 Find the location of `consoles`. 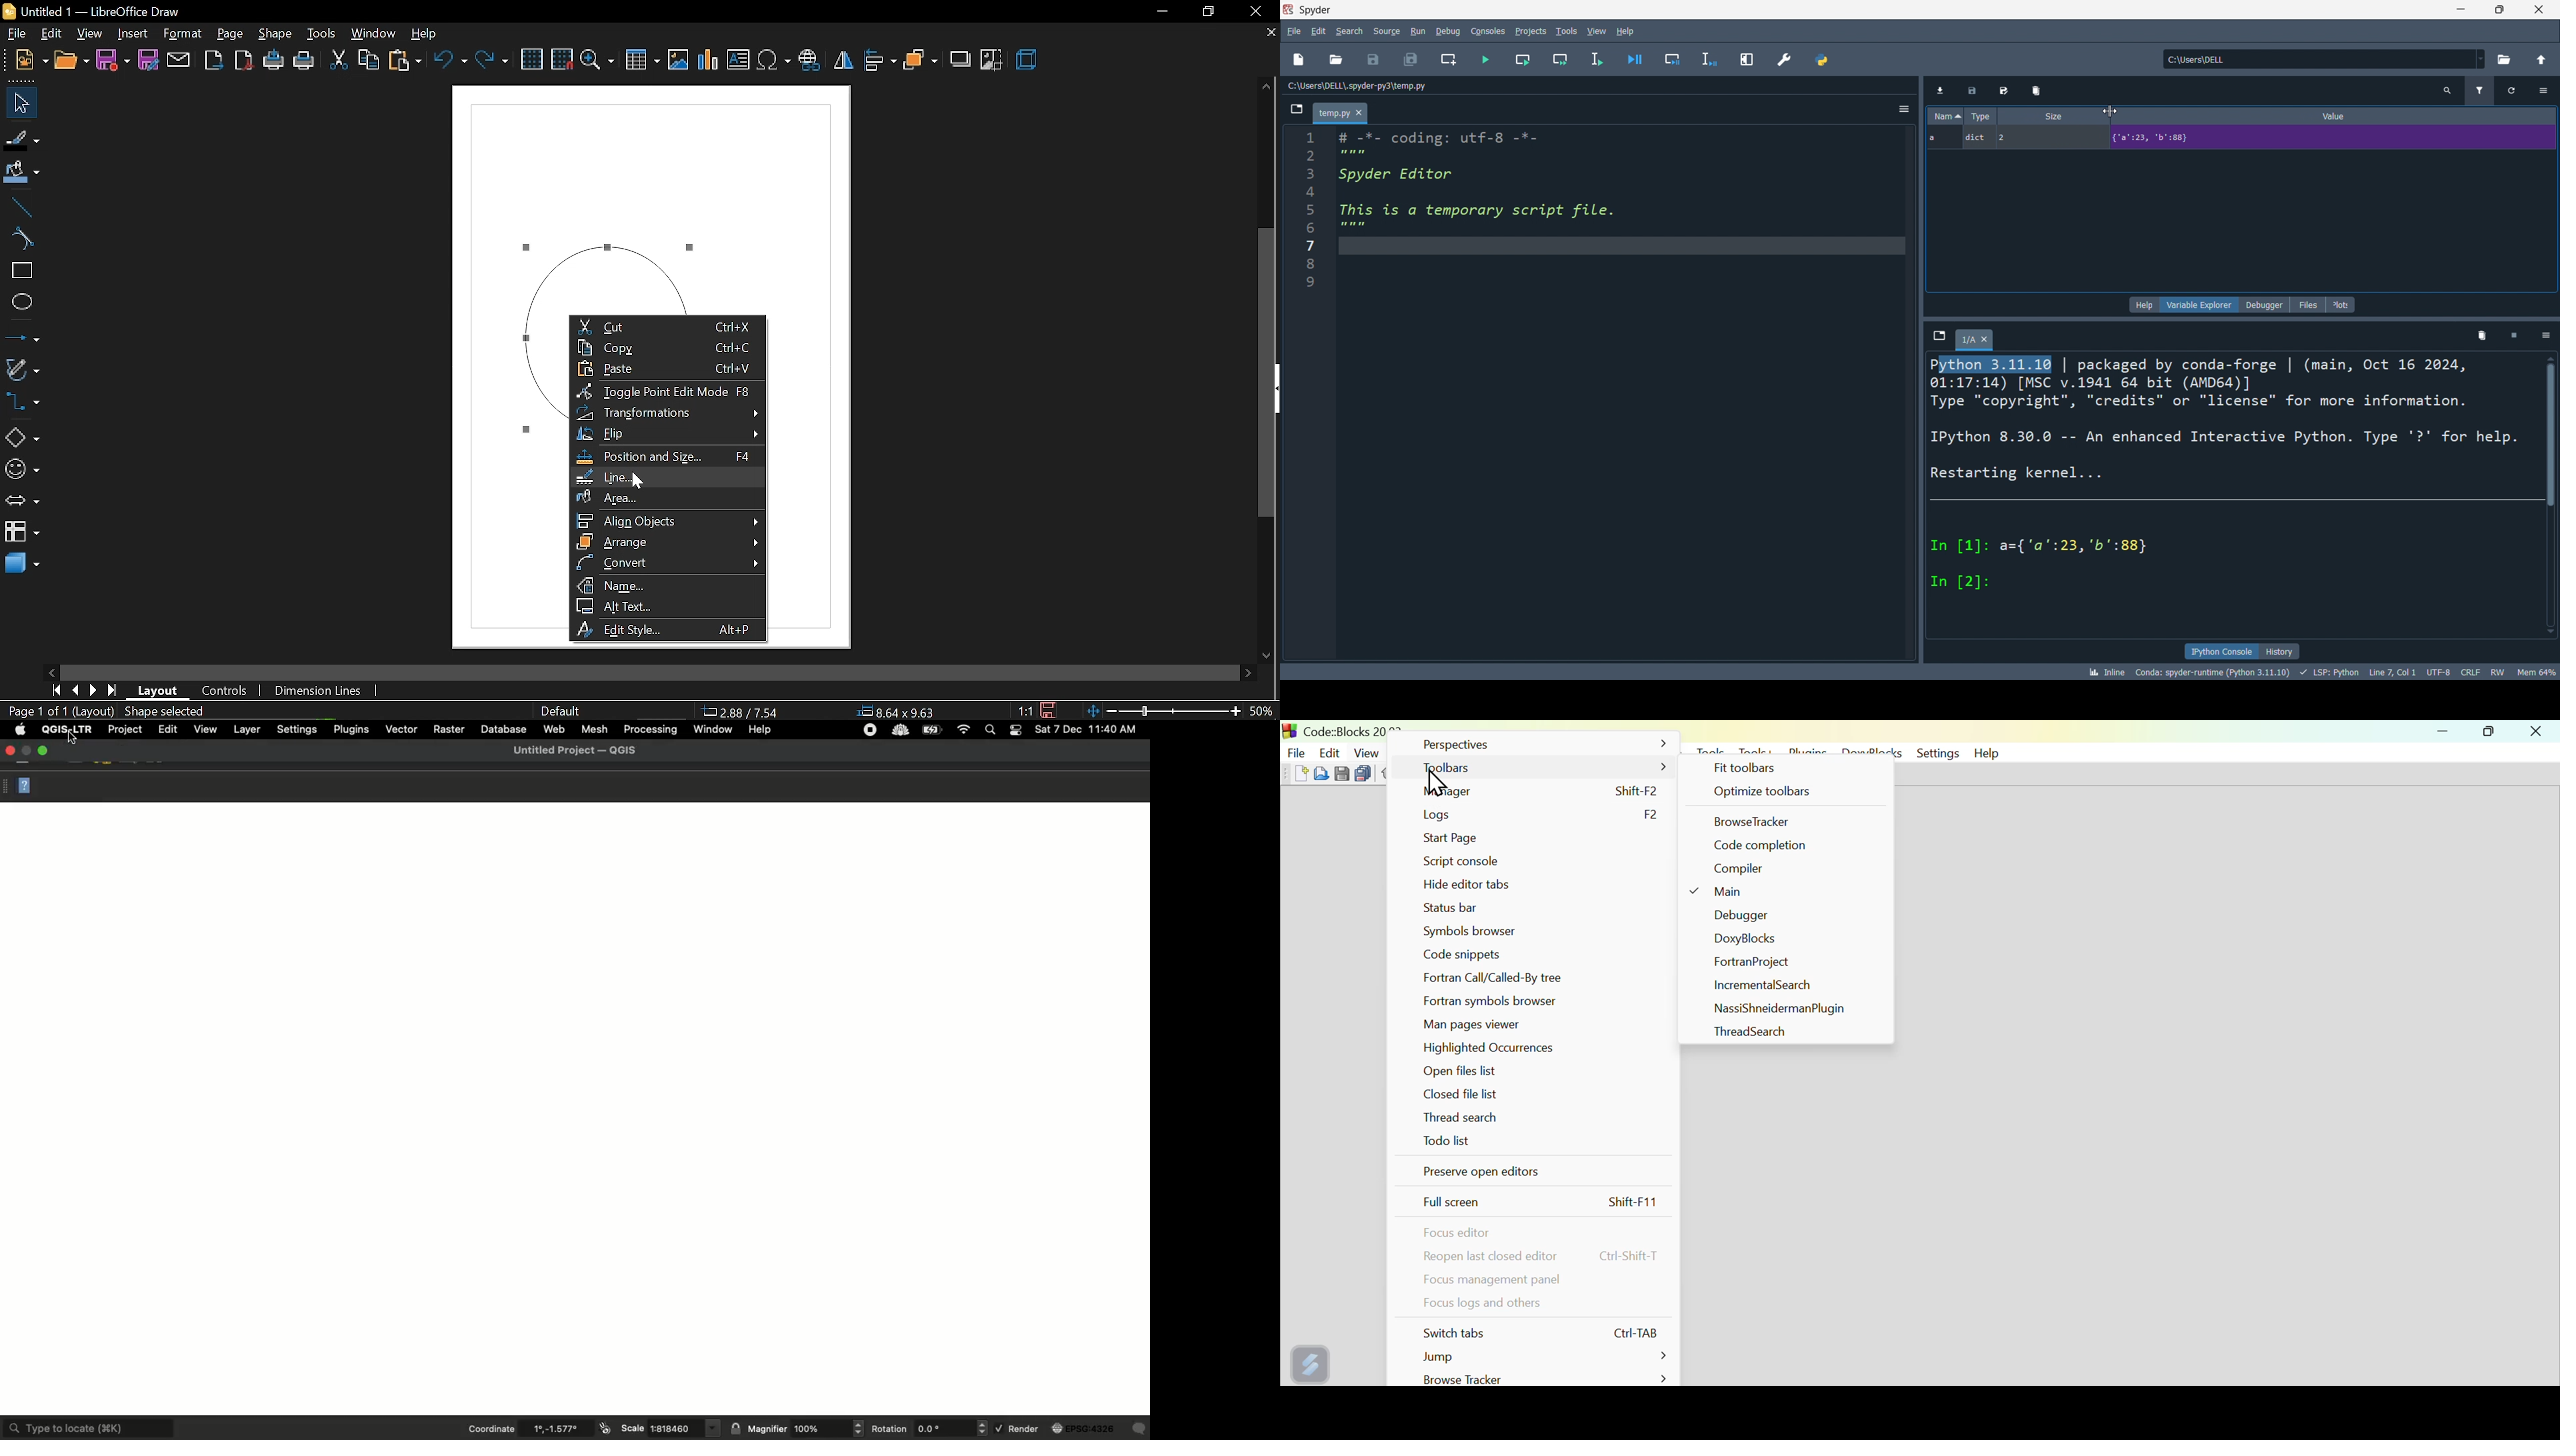

consoles is located at coordinates (1483, 31).